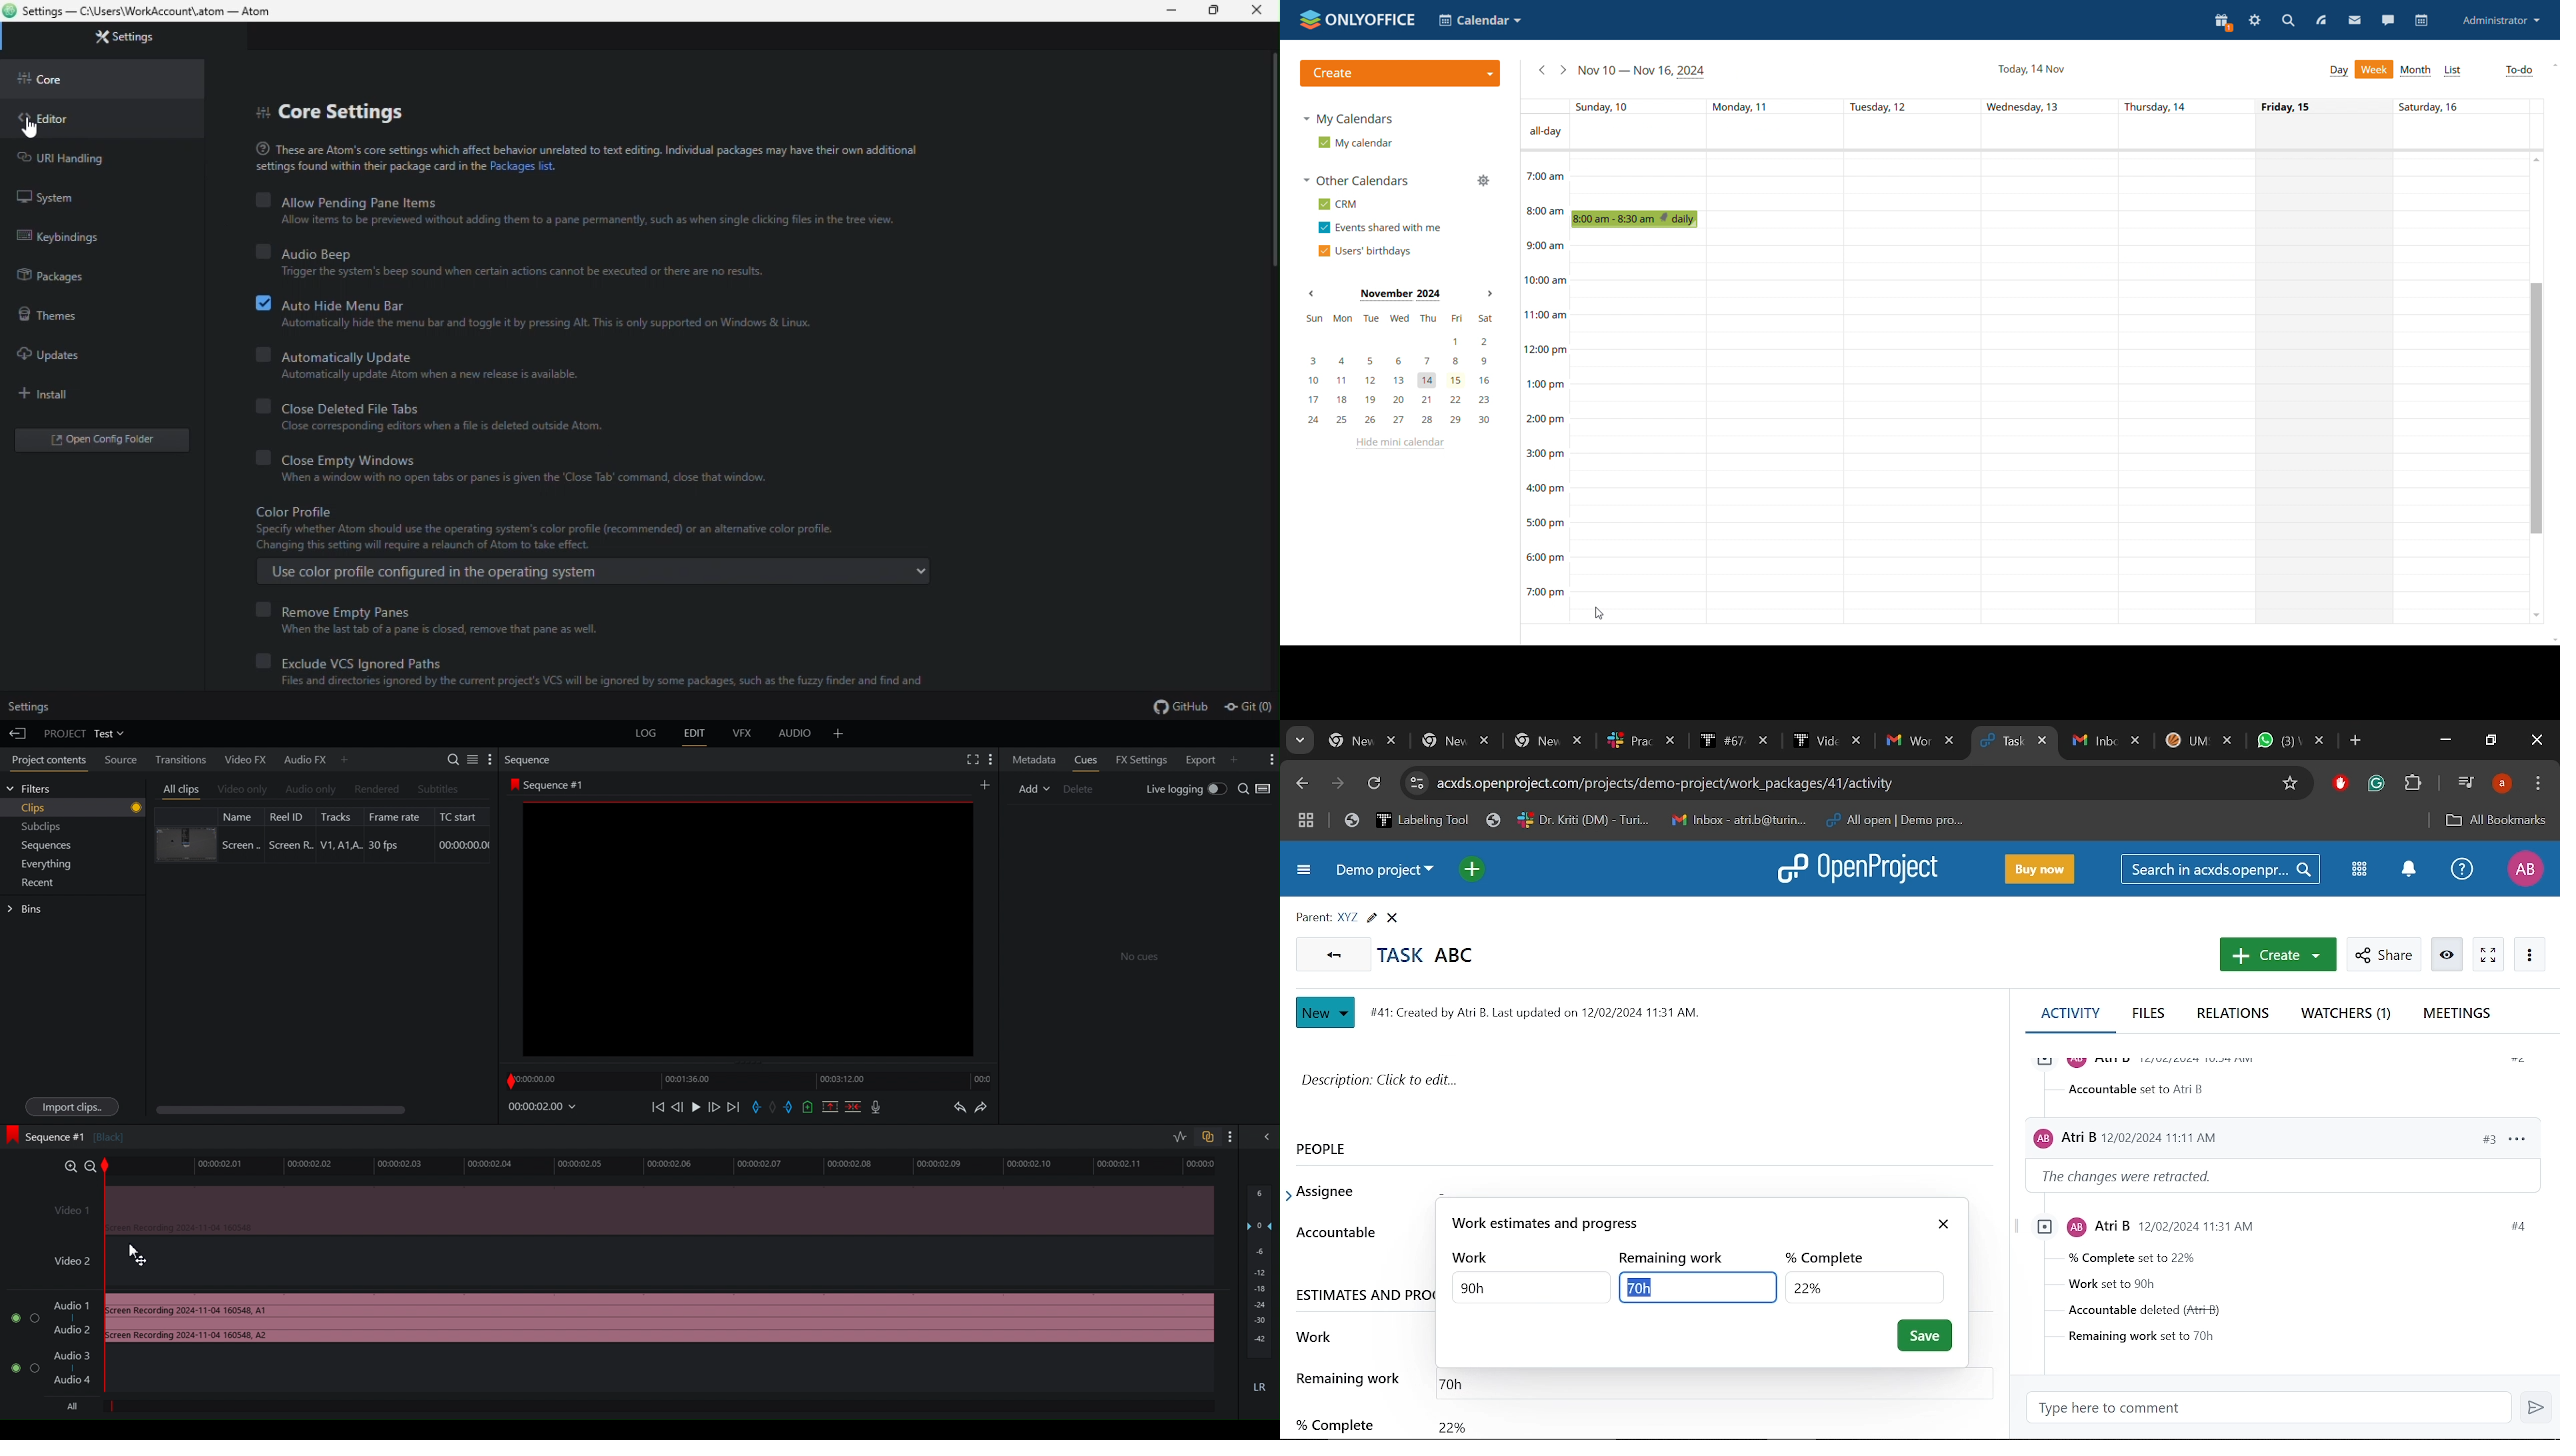  What do you see at coordinates (750, 930) in the screenshot?
I see `Clip Preview` at bounding box center [750, 930].